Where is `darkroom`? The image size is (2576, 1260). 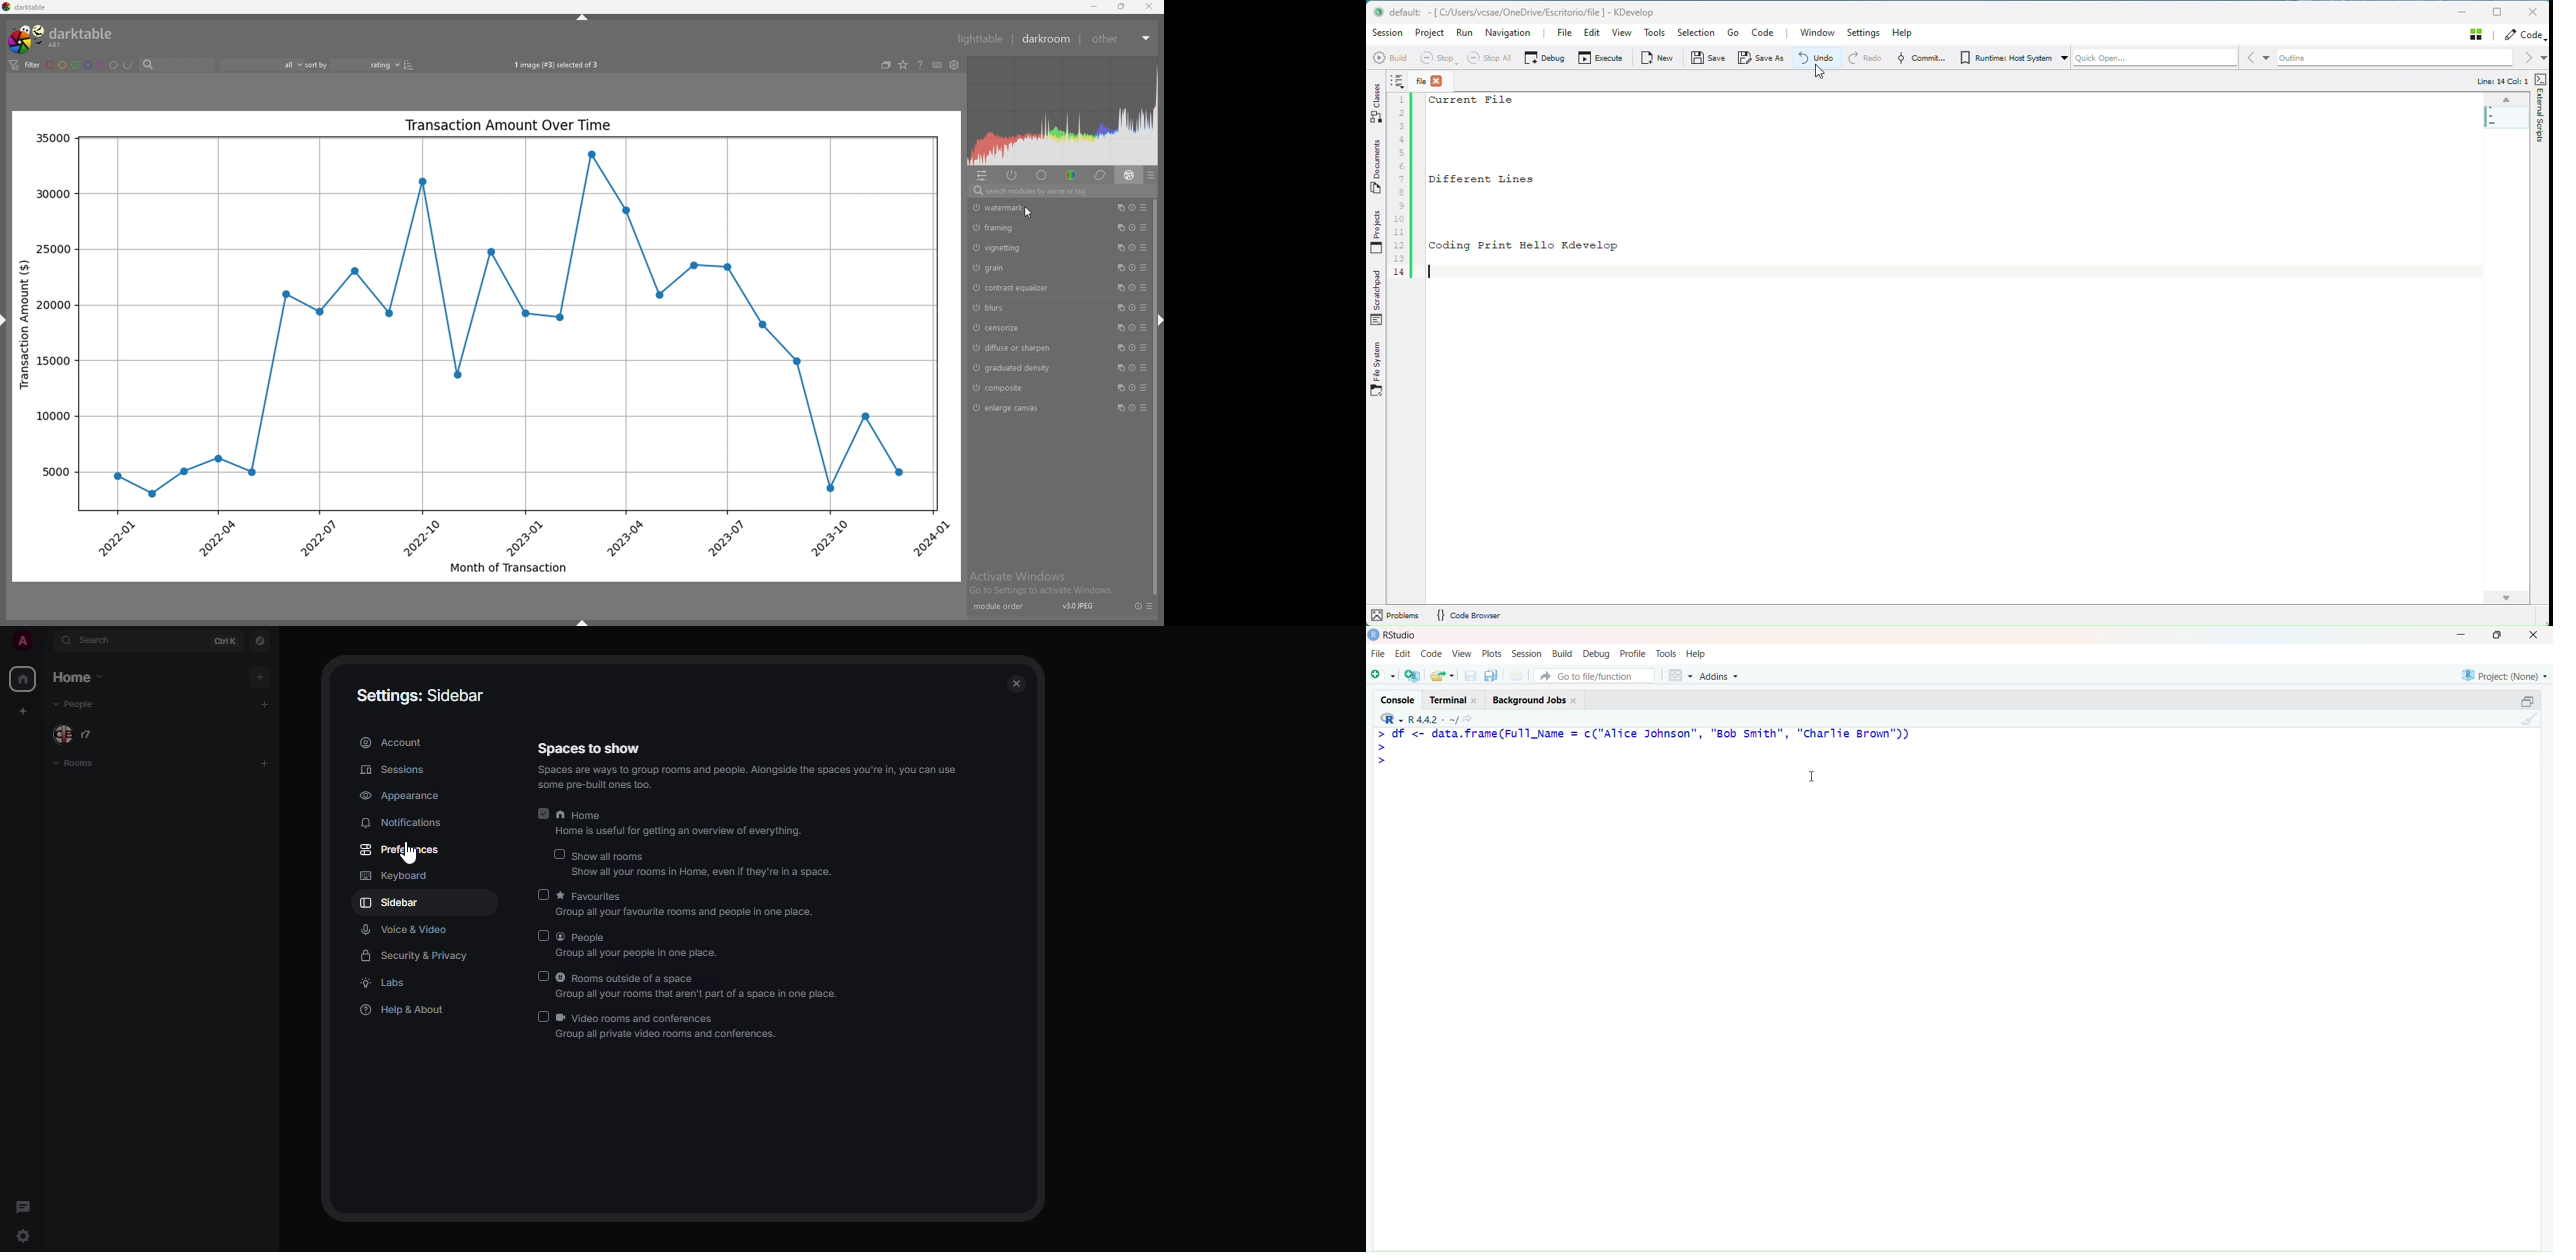
darkroom is located at coordinates (1047, 39).